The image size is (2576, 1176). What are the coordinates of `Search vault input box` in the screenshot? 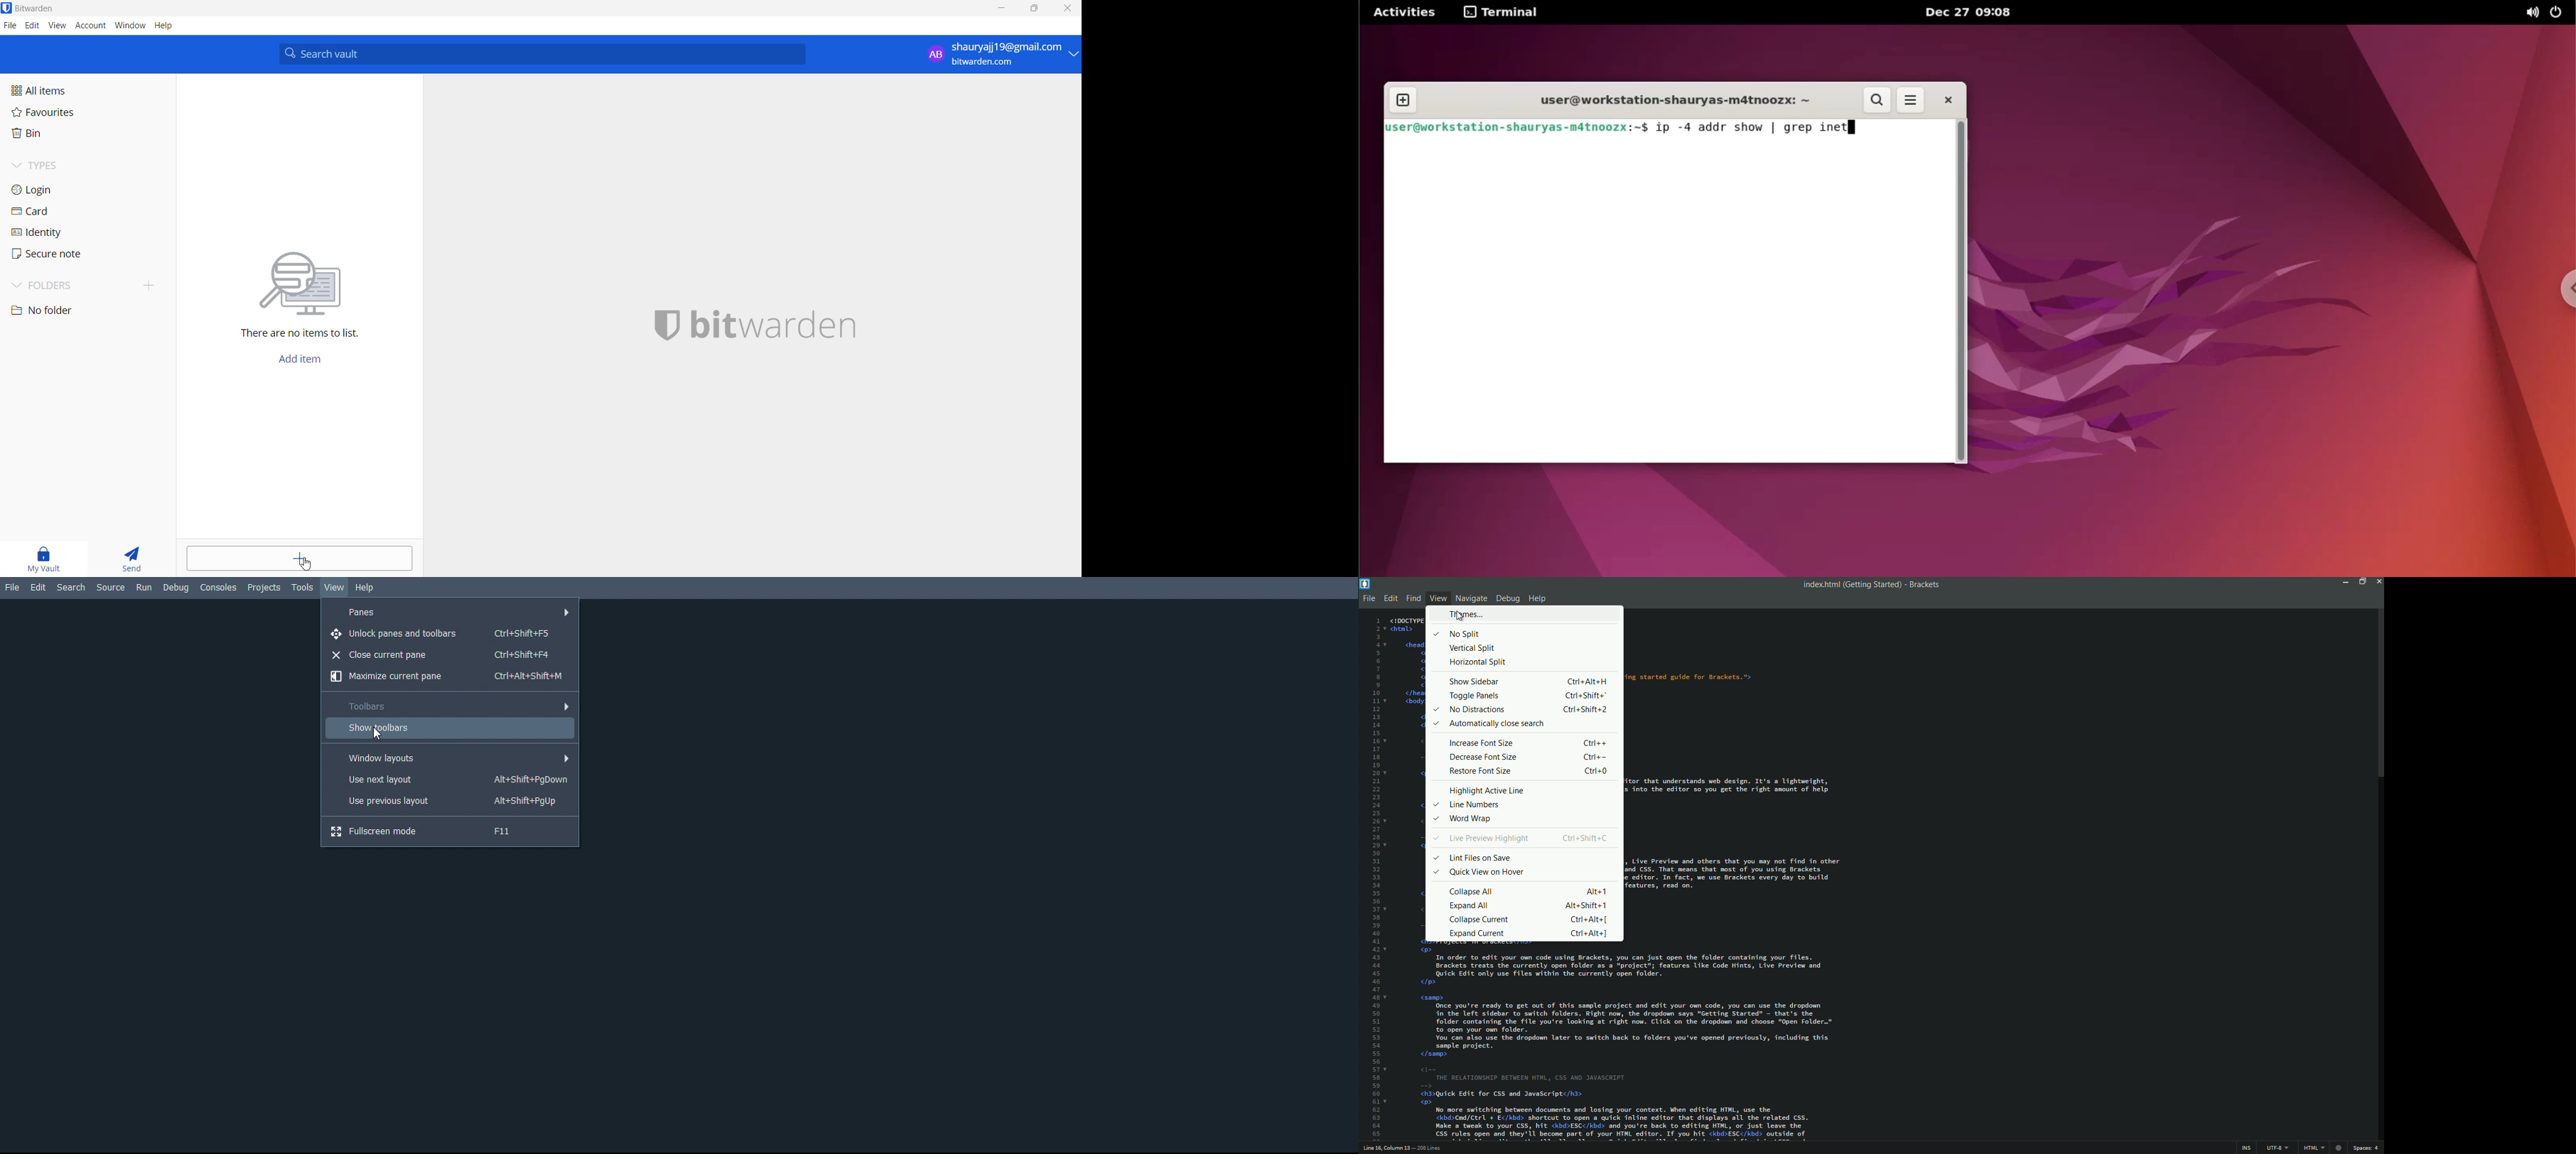 It's located at (539, 54).